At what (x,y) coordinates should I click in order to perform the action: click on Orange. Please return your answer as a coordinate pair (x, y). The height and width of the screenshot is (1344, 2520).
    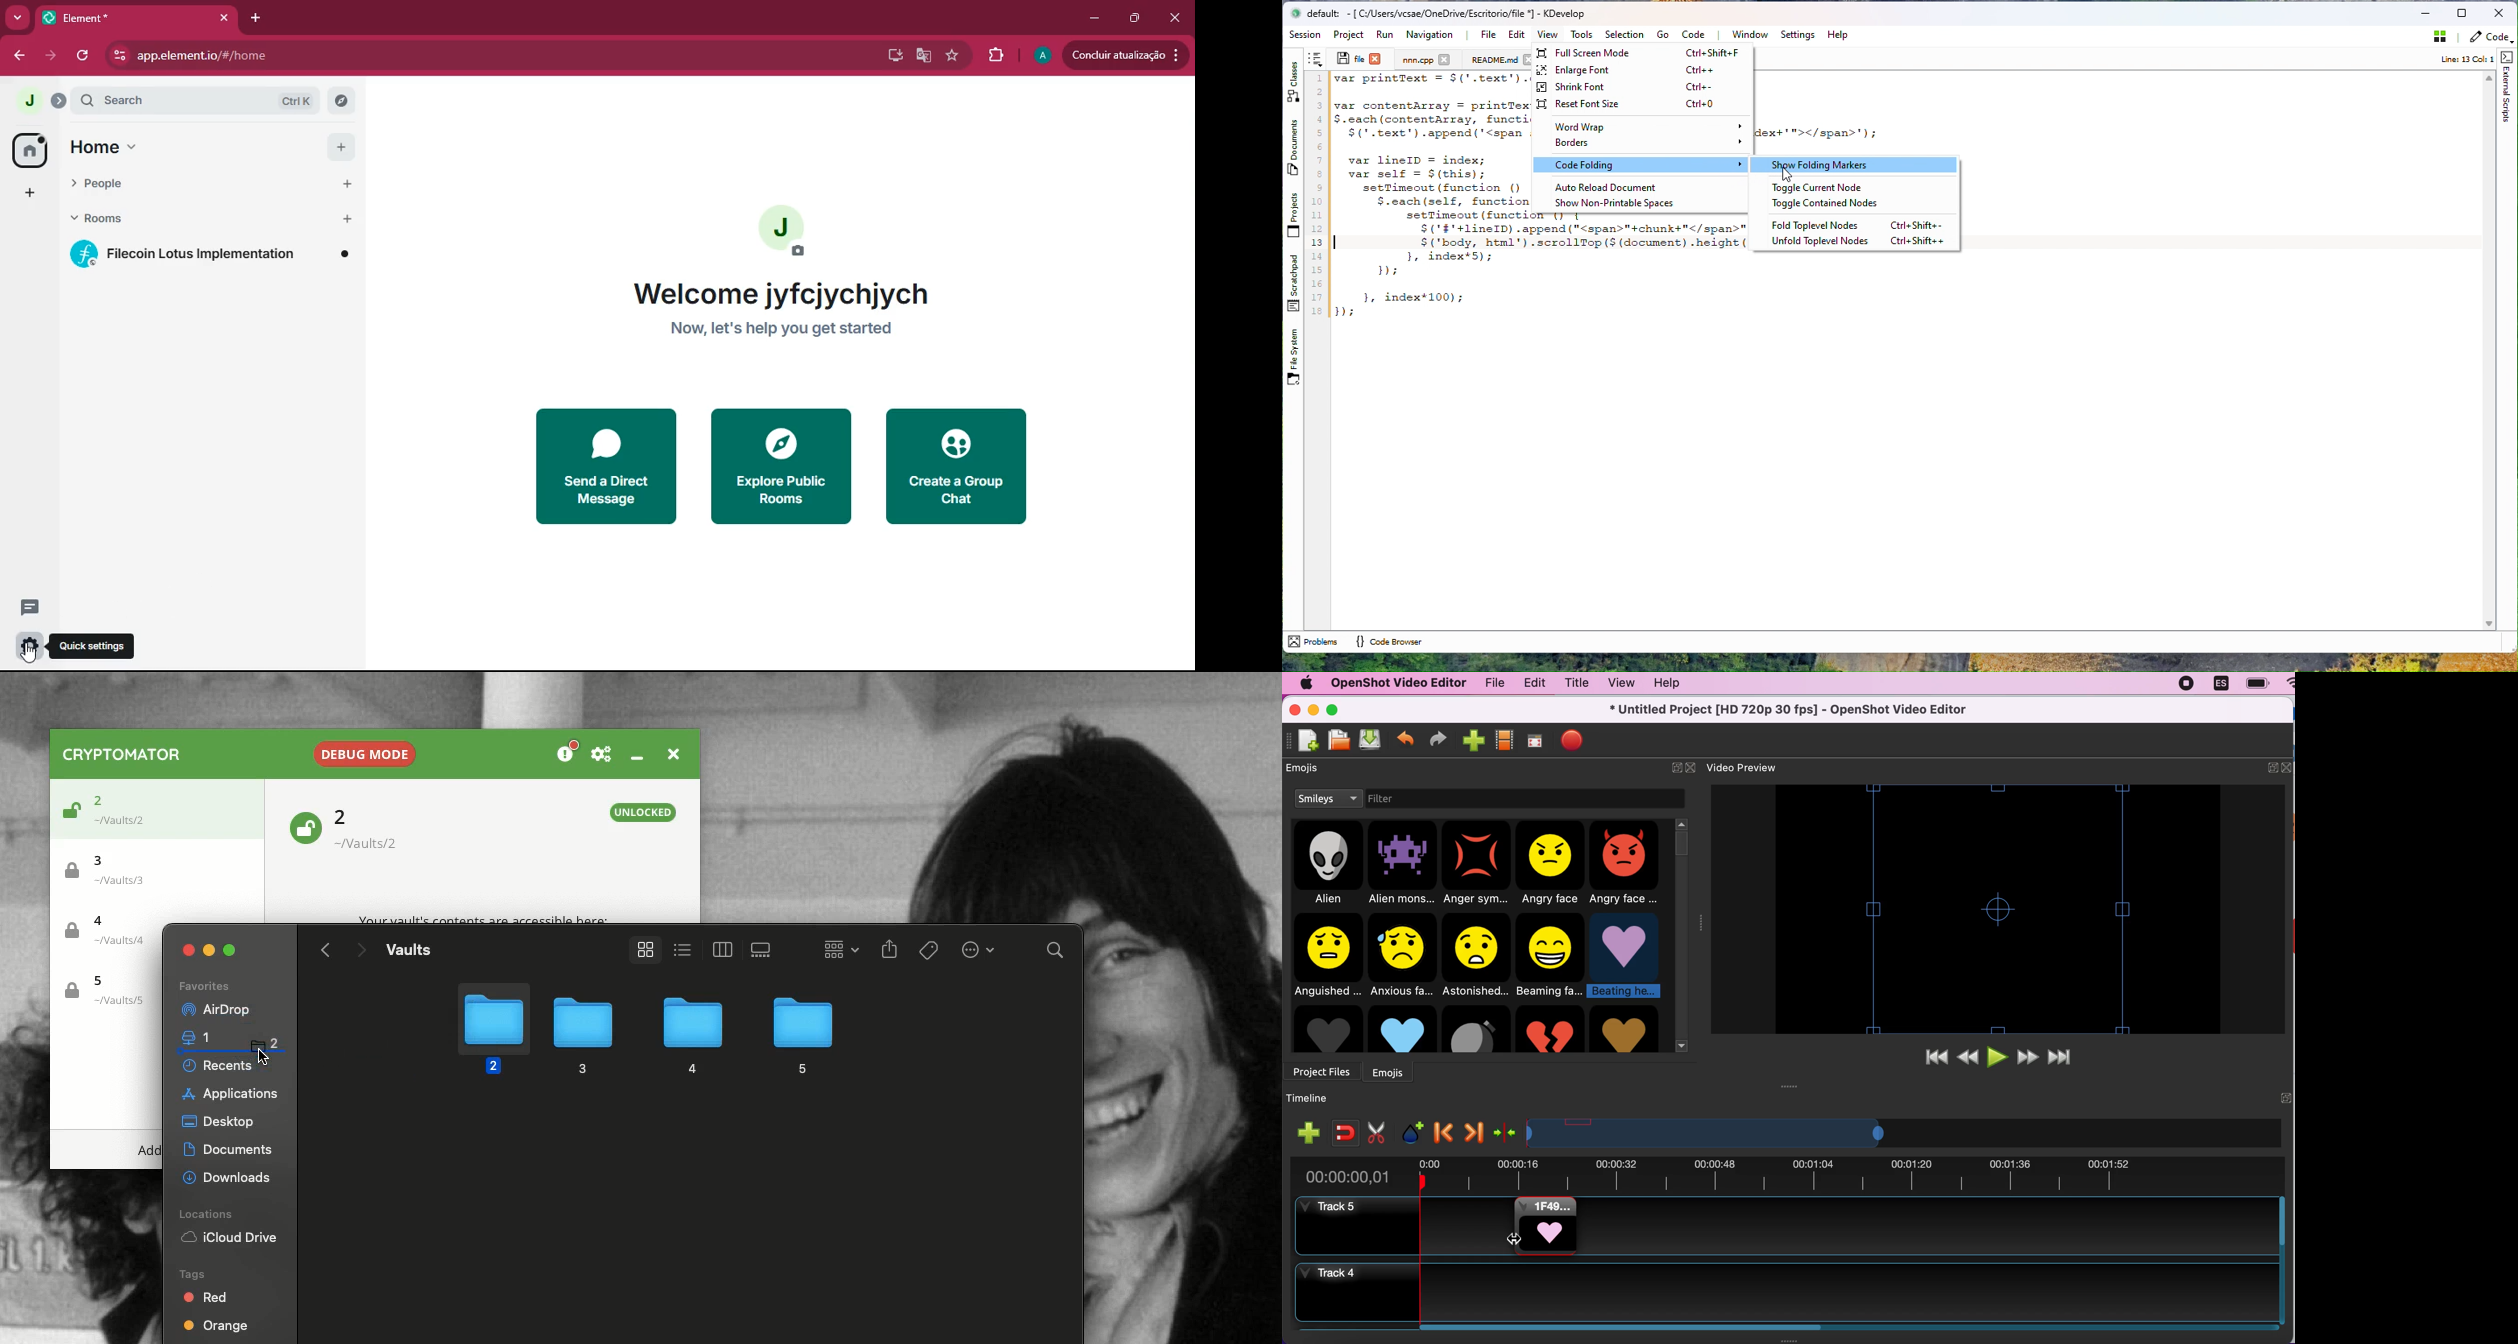
    Looking at the image, I should click on (216, 1328).